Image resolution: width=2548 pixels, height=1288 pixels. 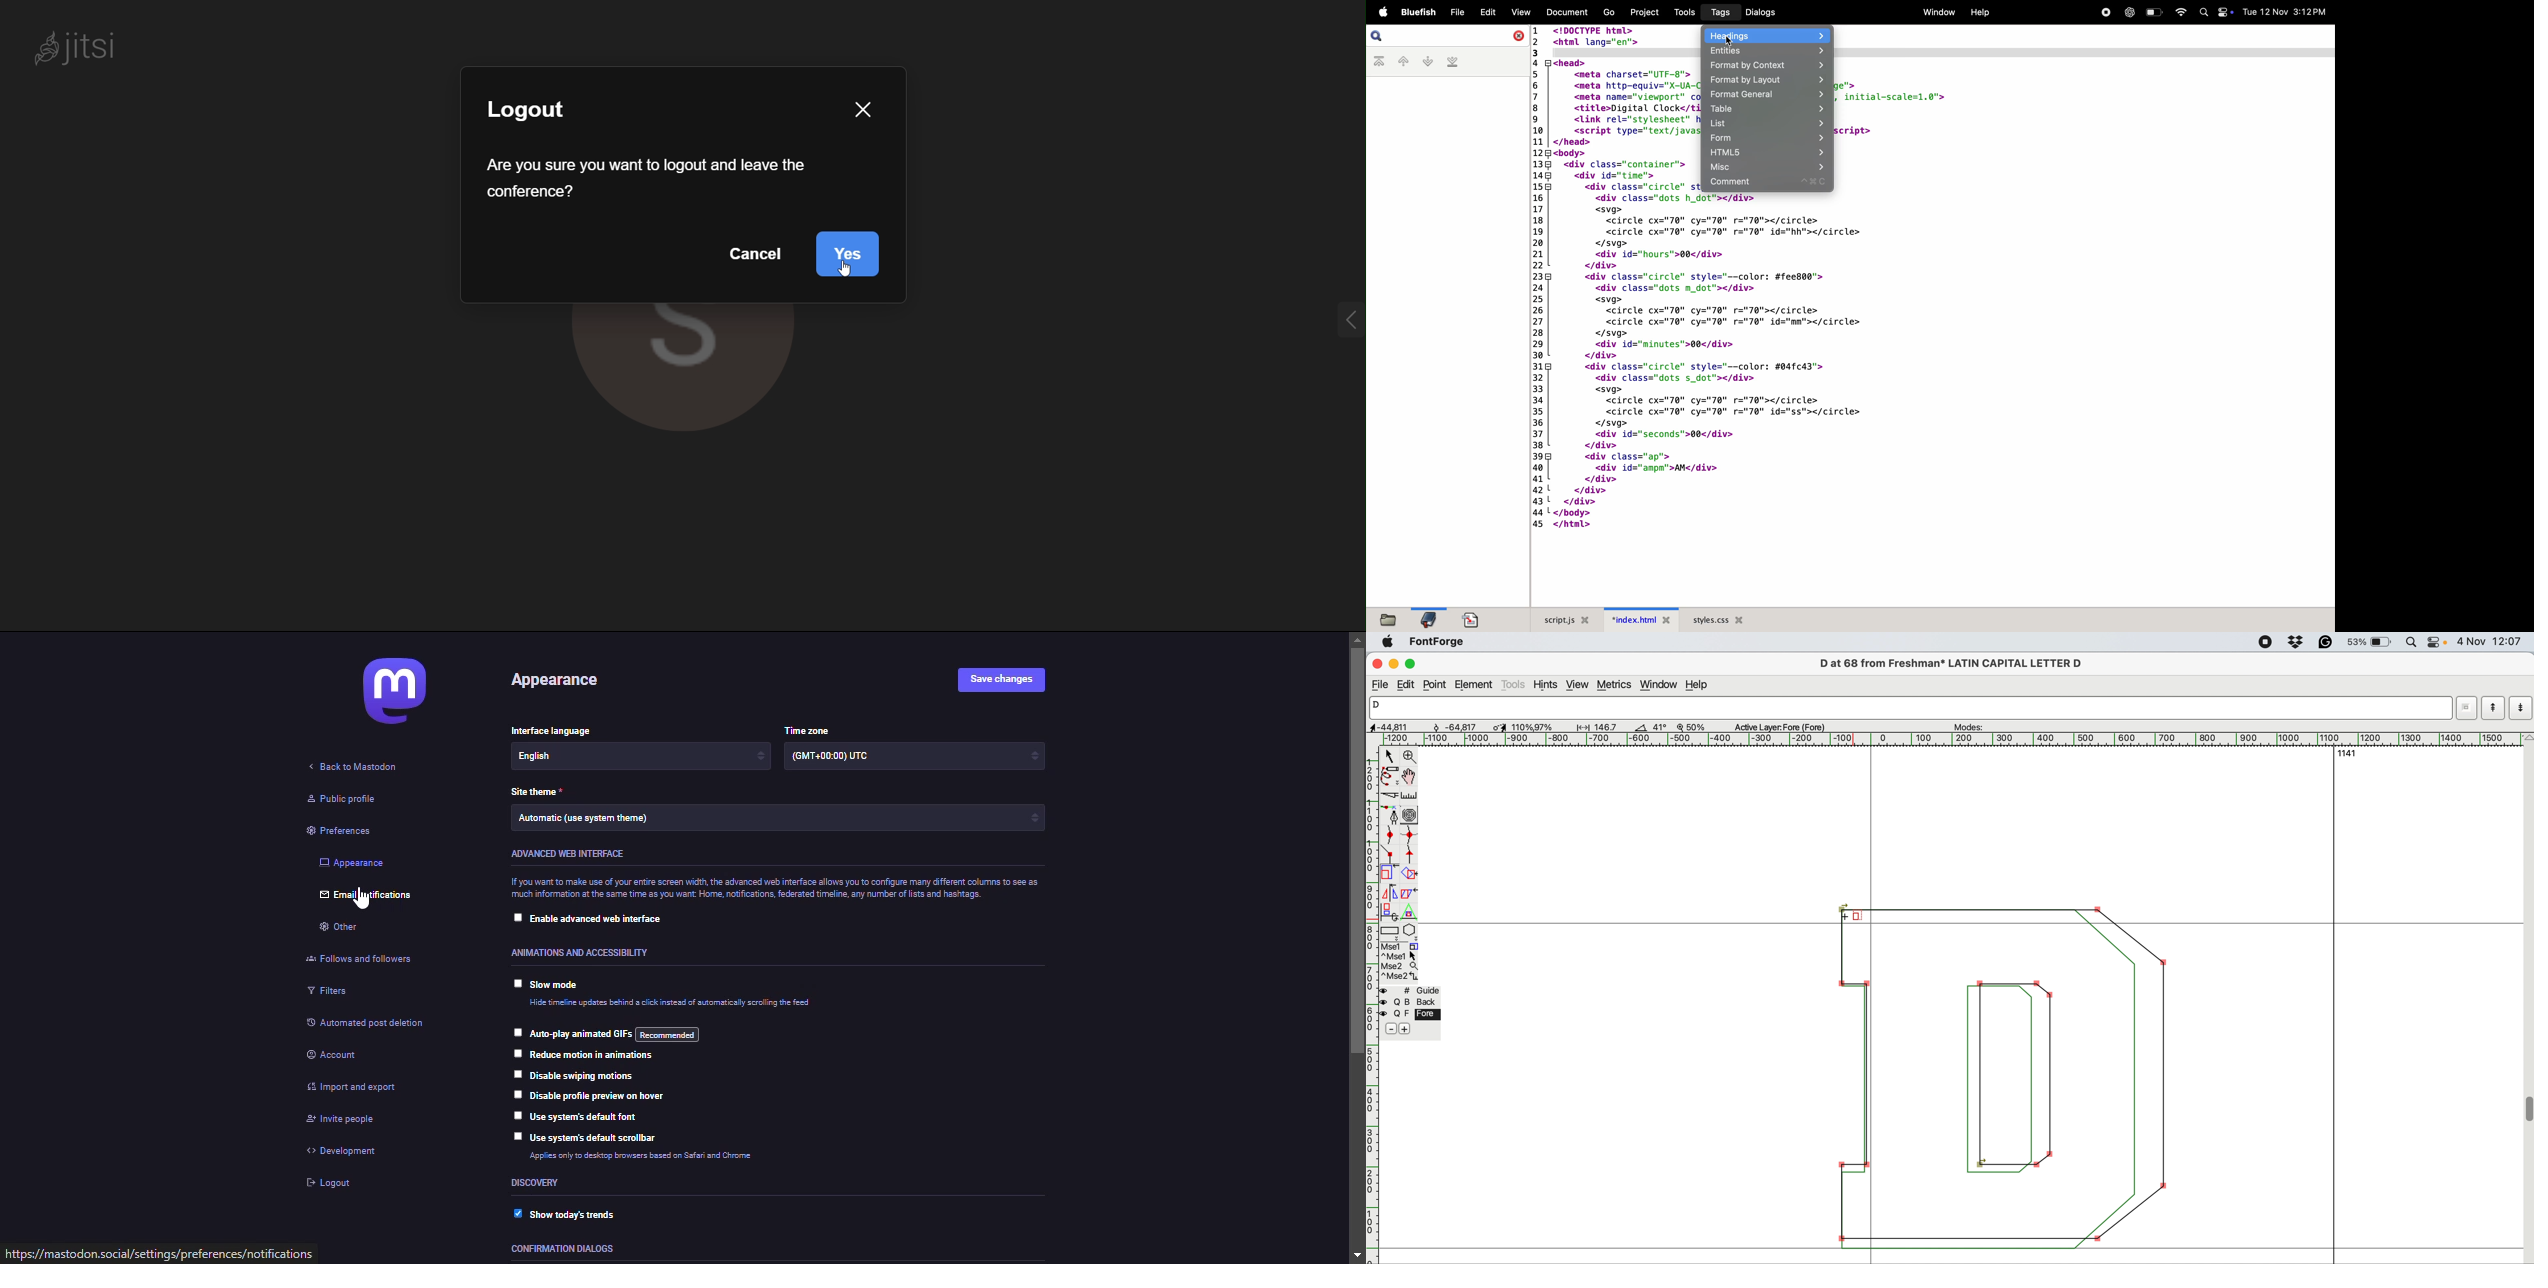 I want to click on zoom detail, so click(x=1688, y=727).